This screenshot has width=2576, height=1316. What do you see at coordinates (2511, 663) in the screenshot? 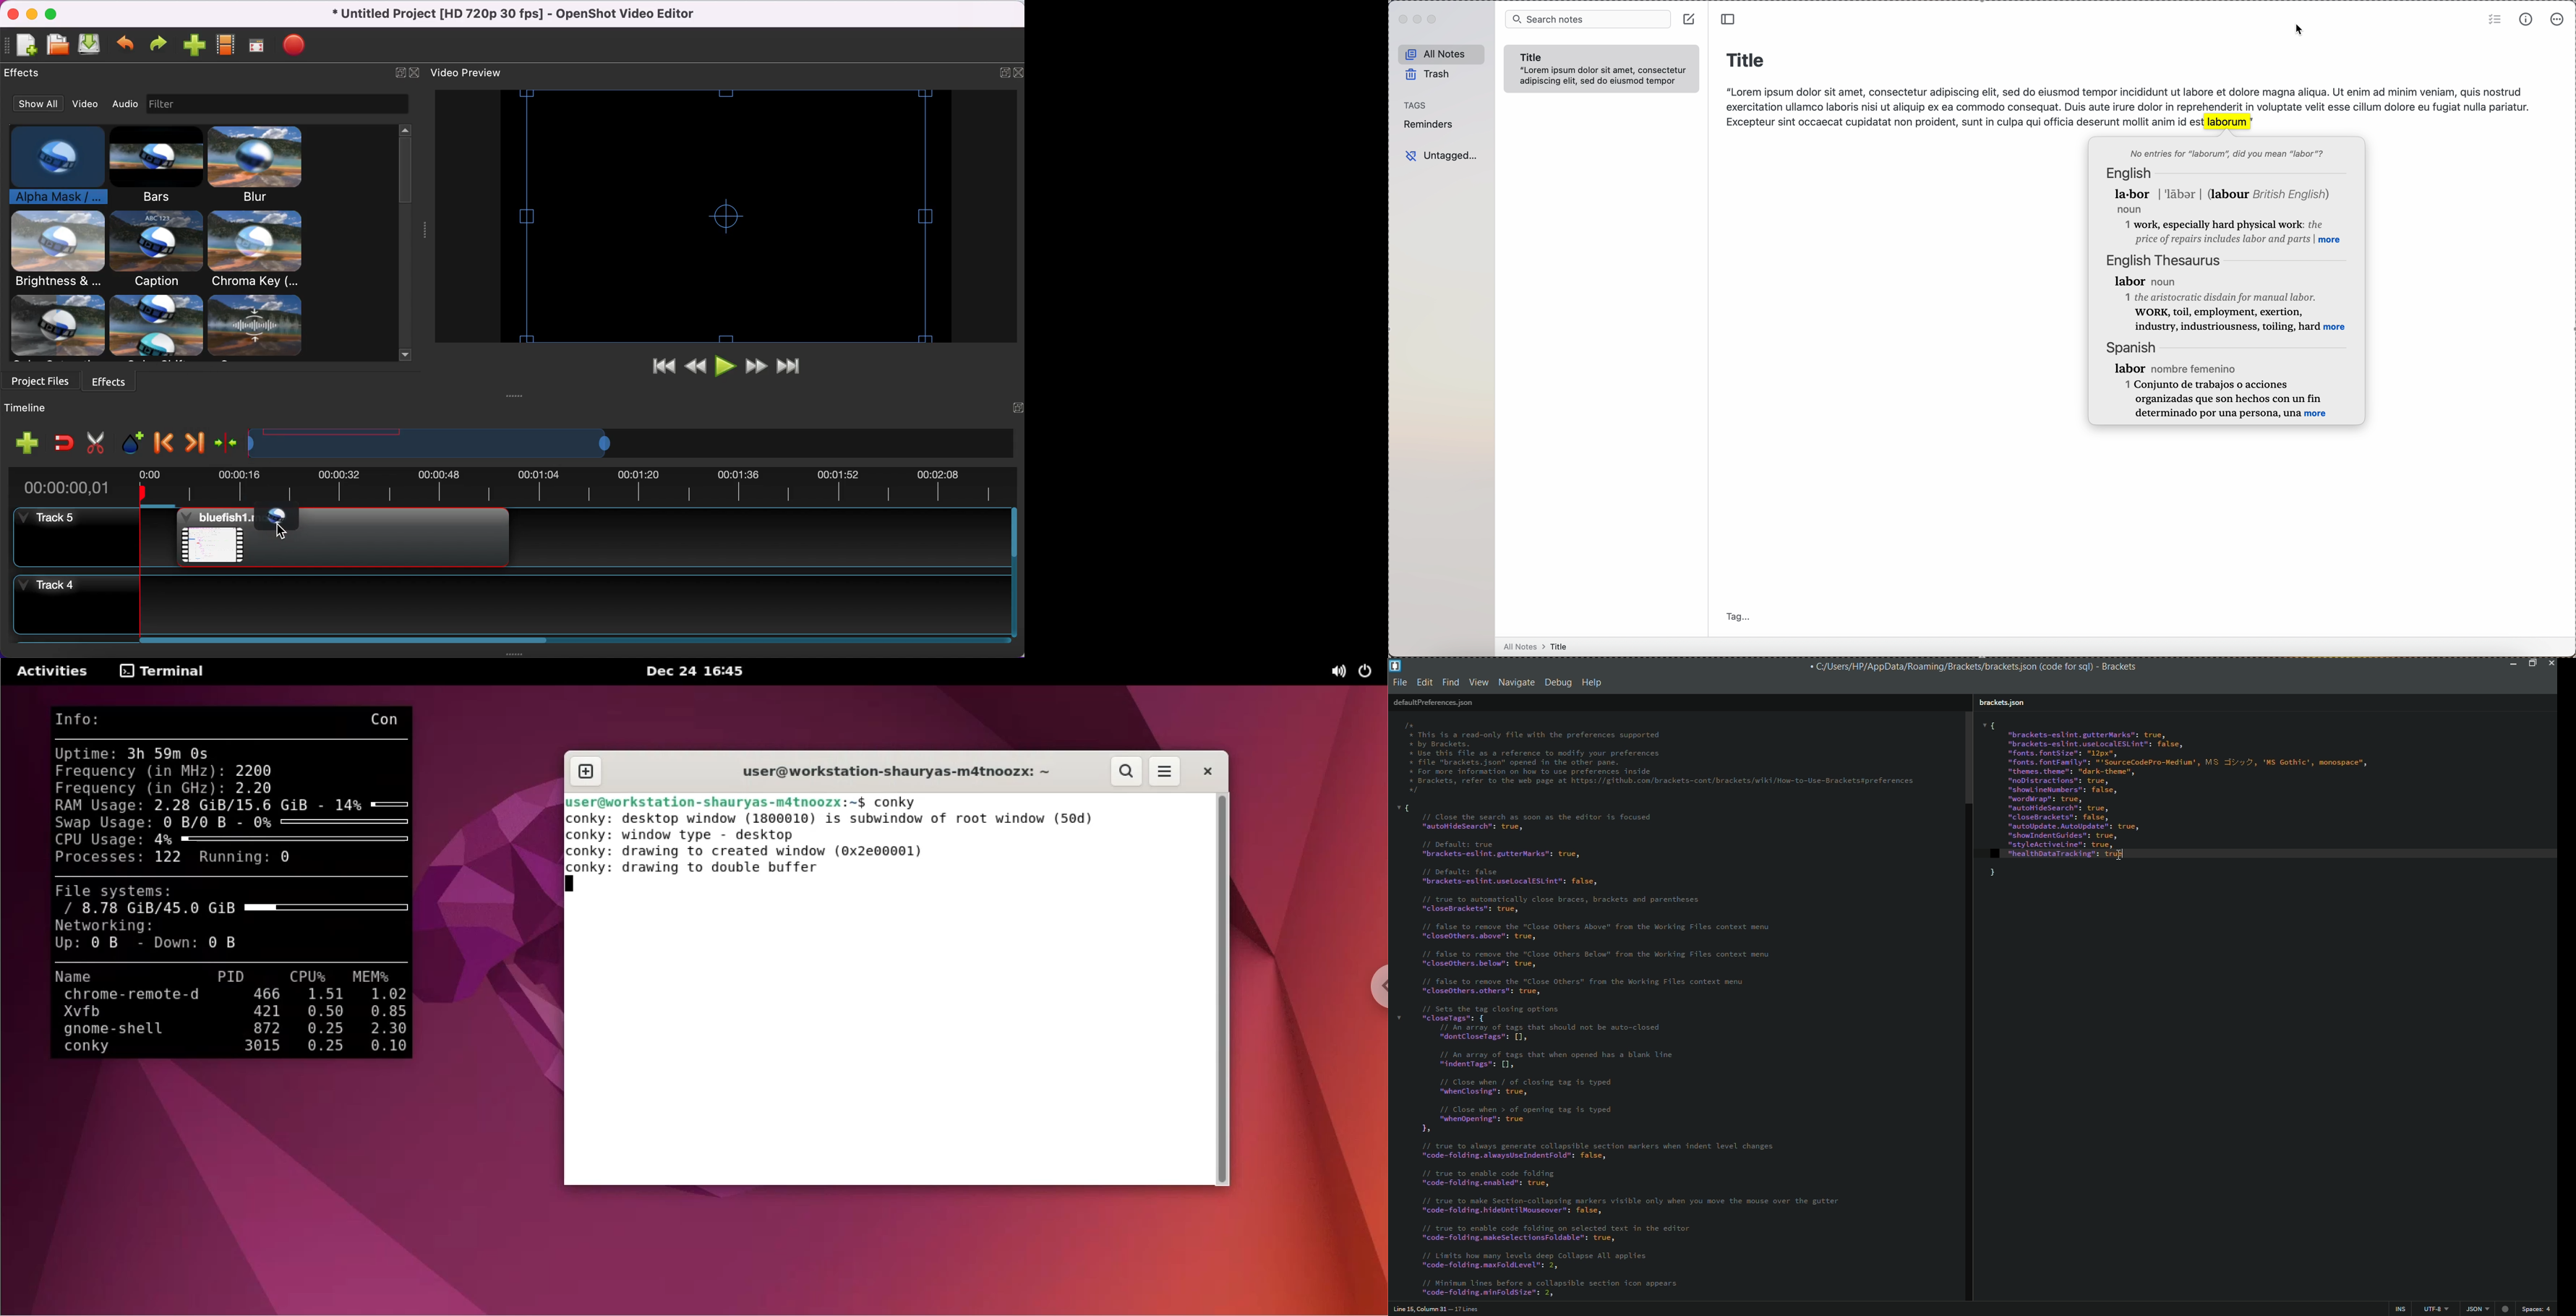
I see `Minimize` at bounding box center [2511, 663].